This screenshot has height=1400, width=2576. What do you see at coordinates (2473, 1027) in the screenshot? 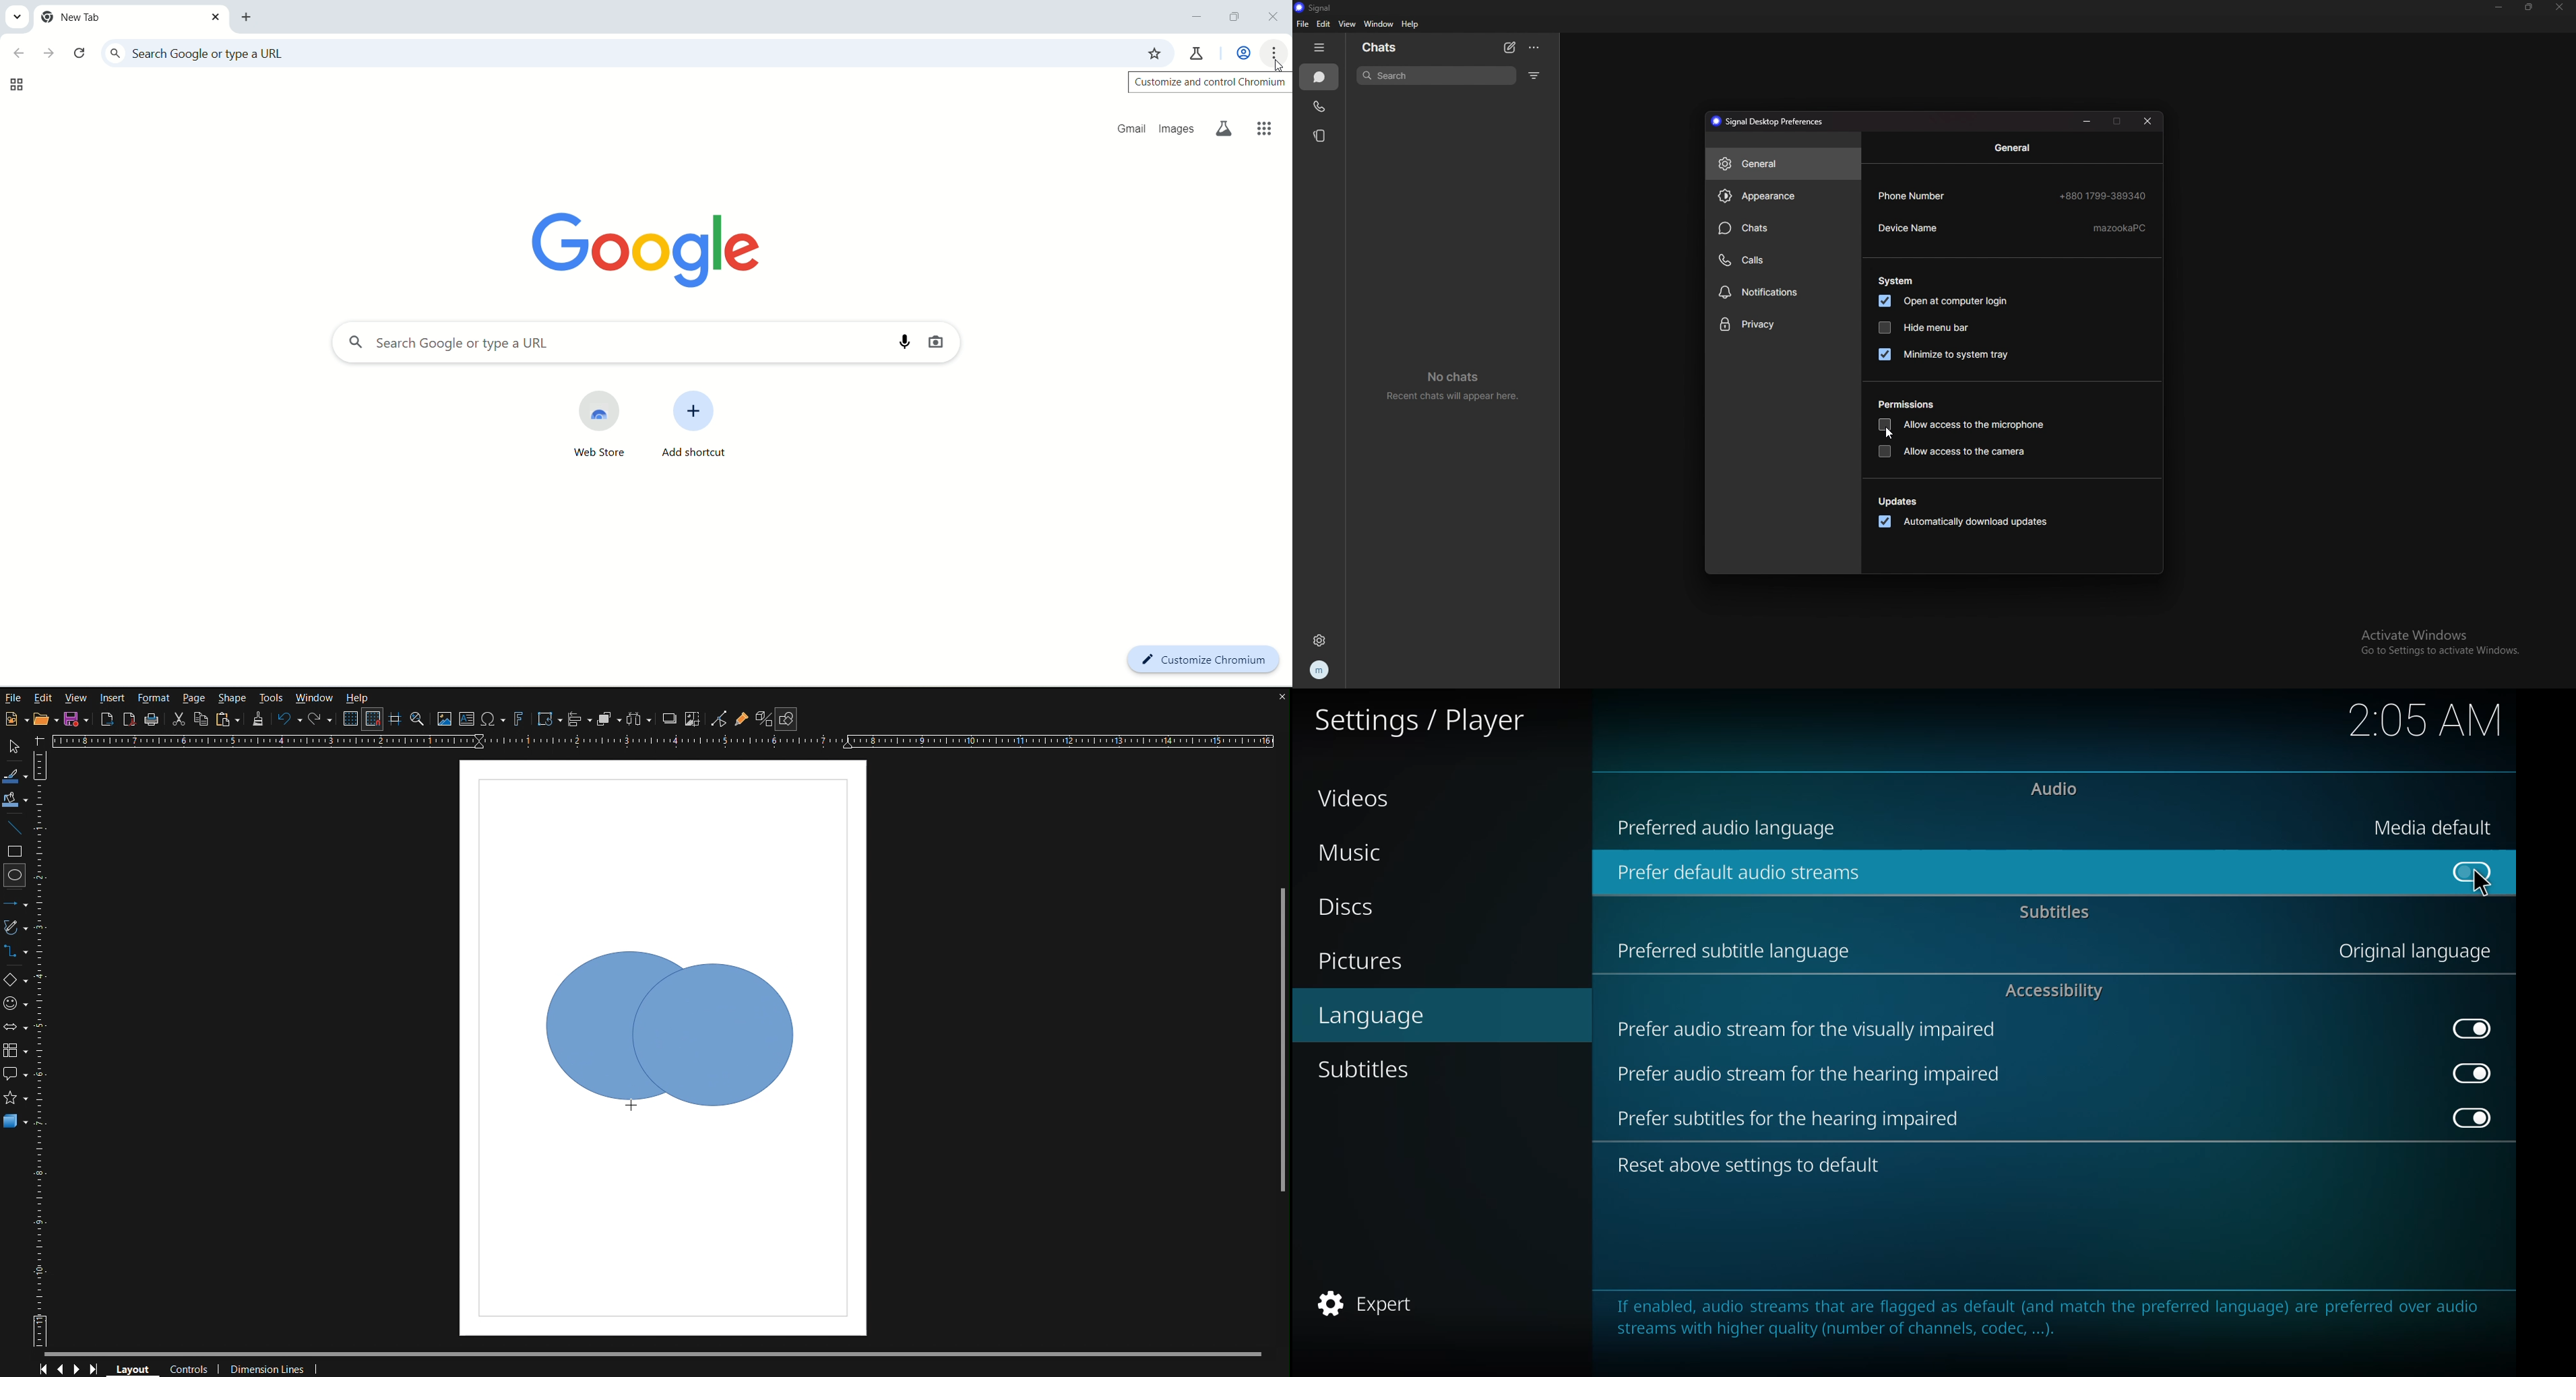
I see `disabled` at bounding box center [2473, 1027].